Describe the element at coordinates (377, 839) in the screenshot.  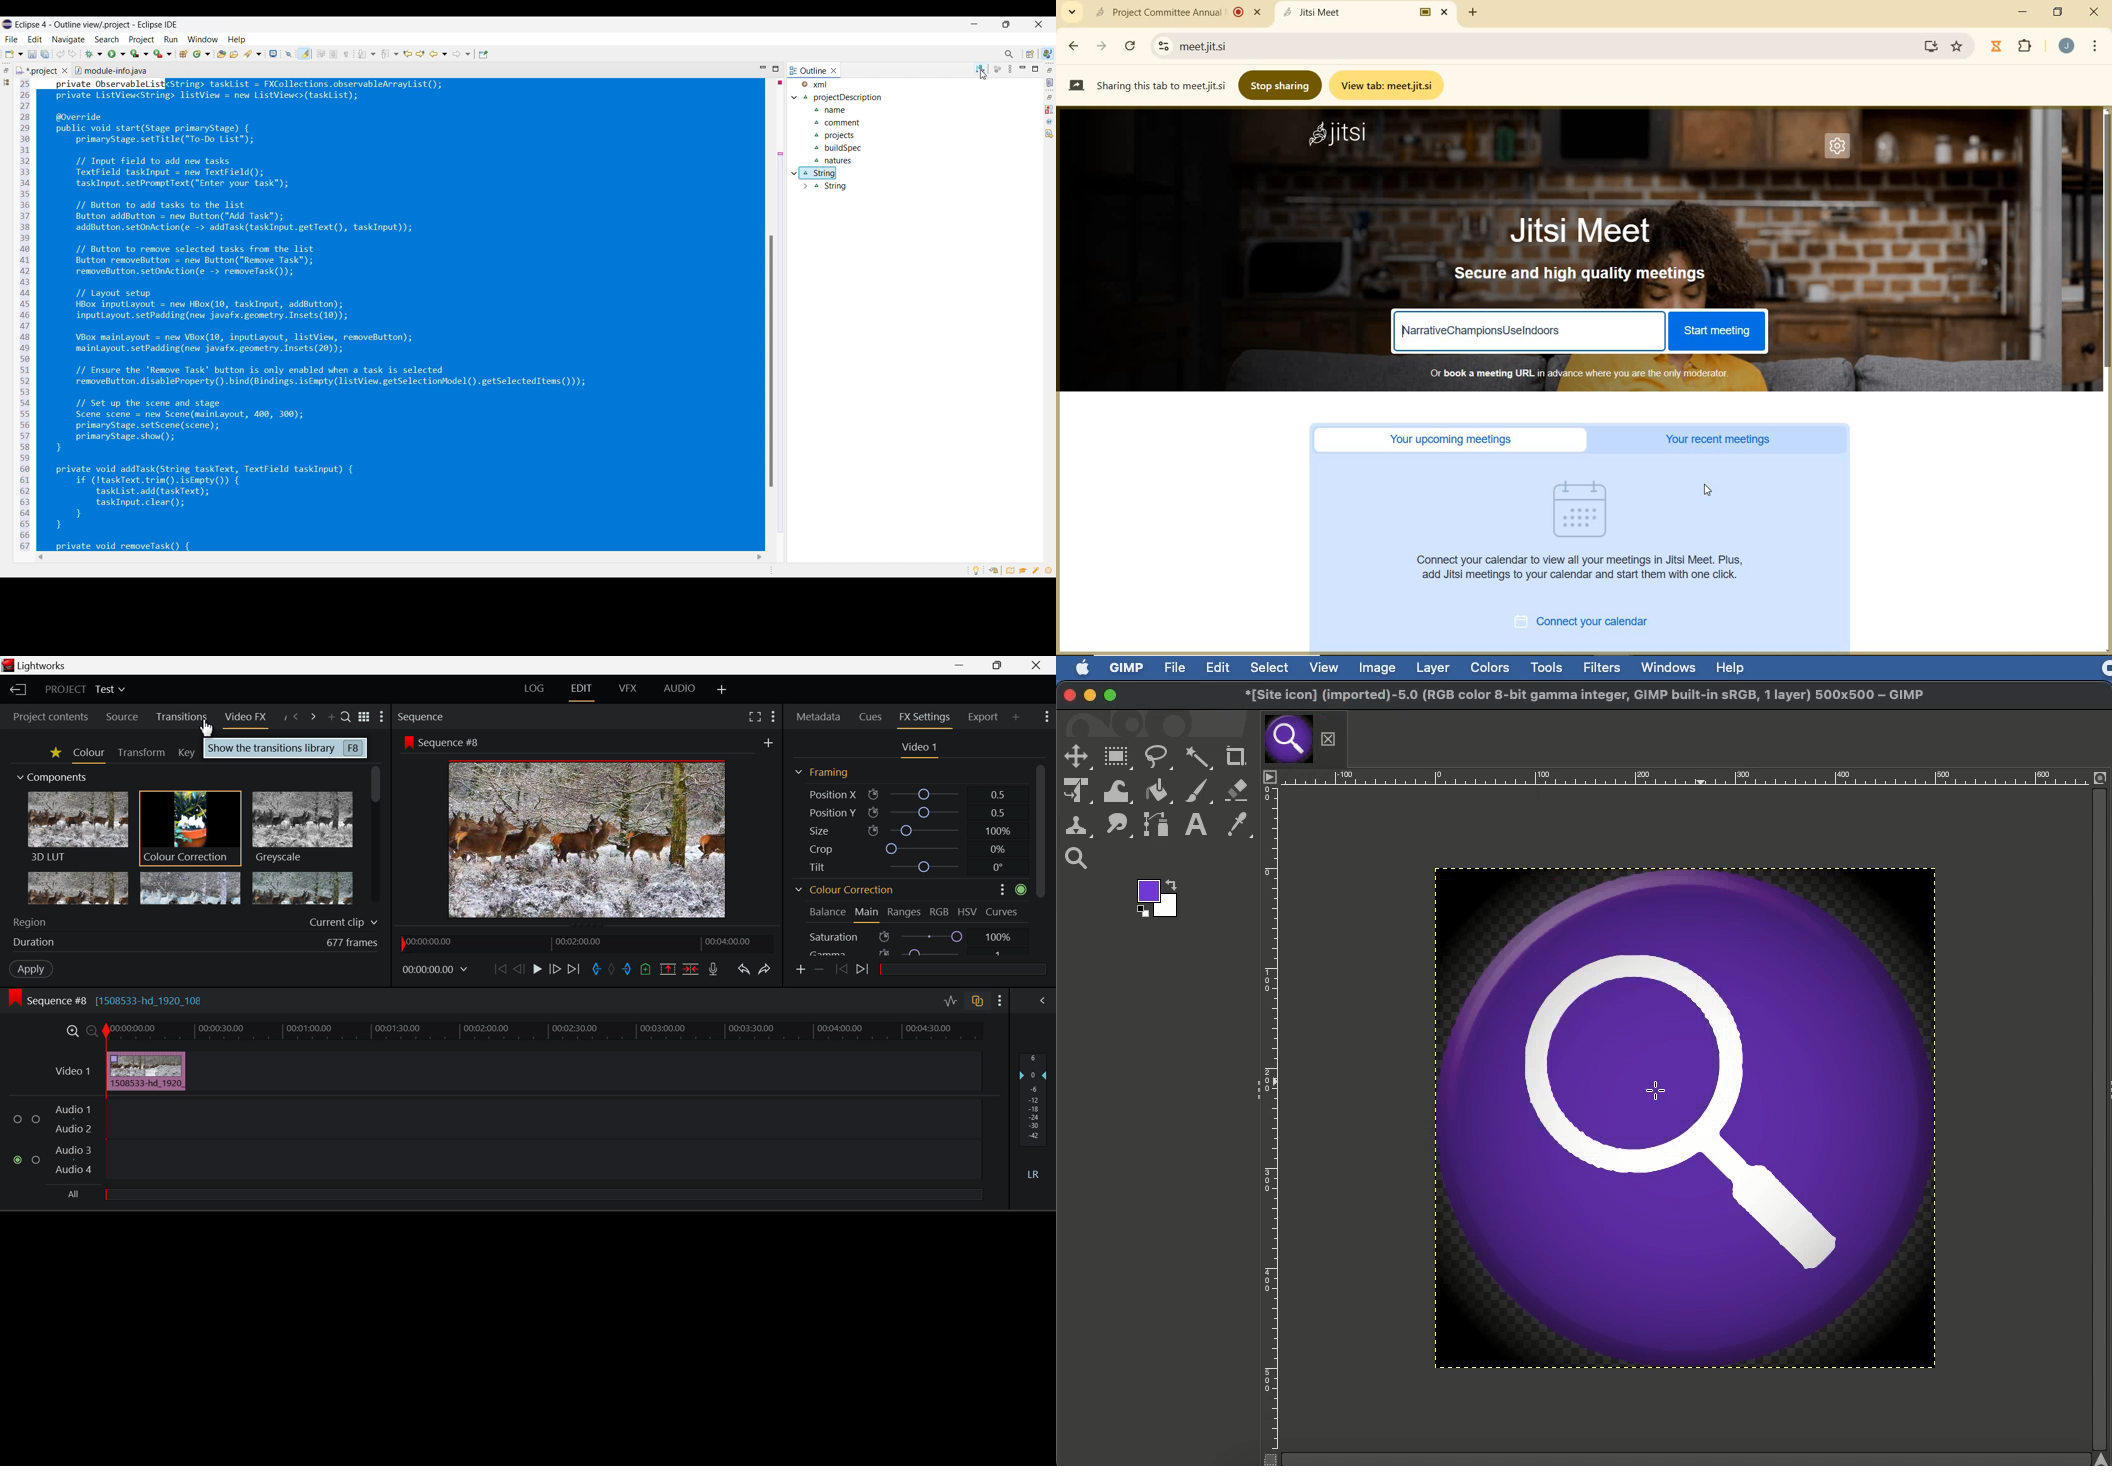
I see `Scroll Bar` at that location.